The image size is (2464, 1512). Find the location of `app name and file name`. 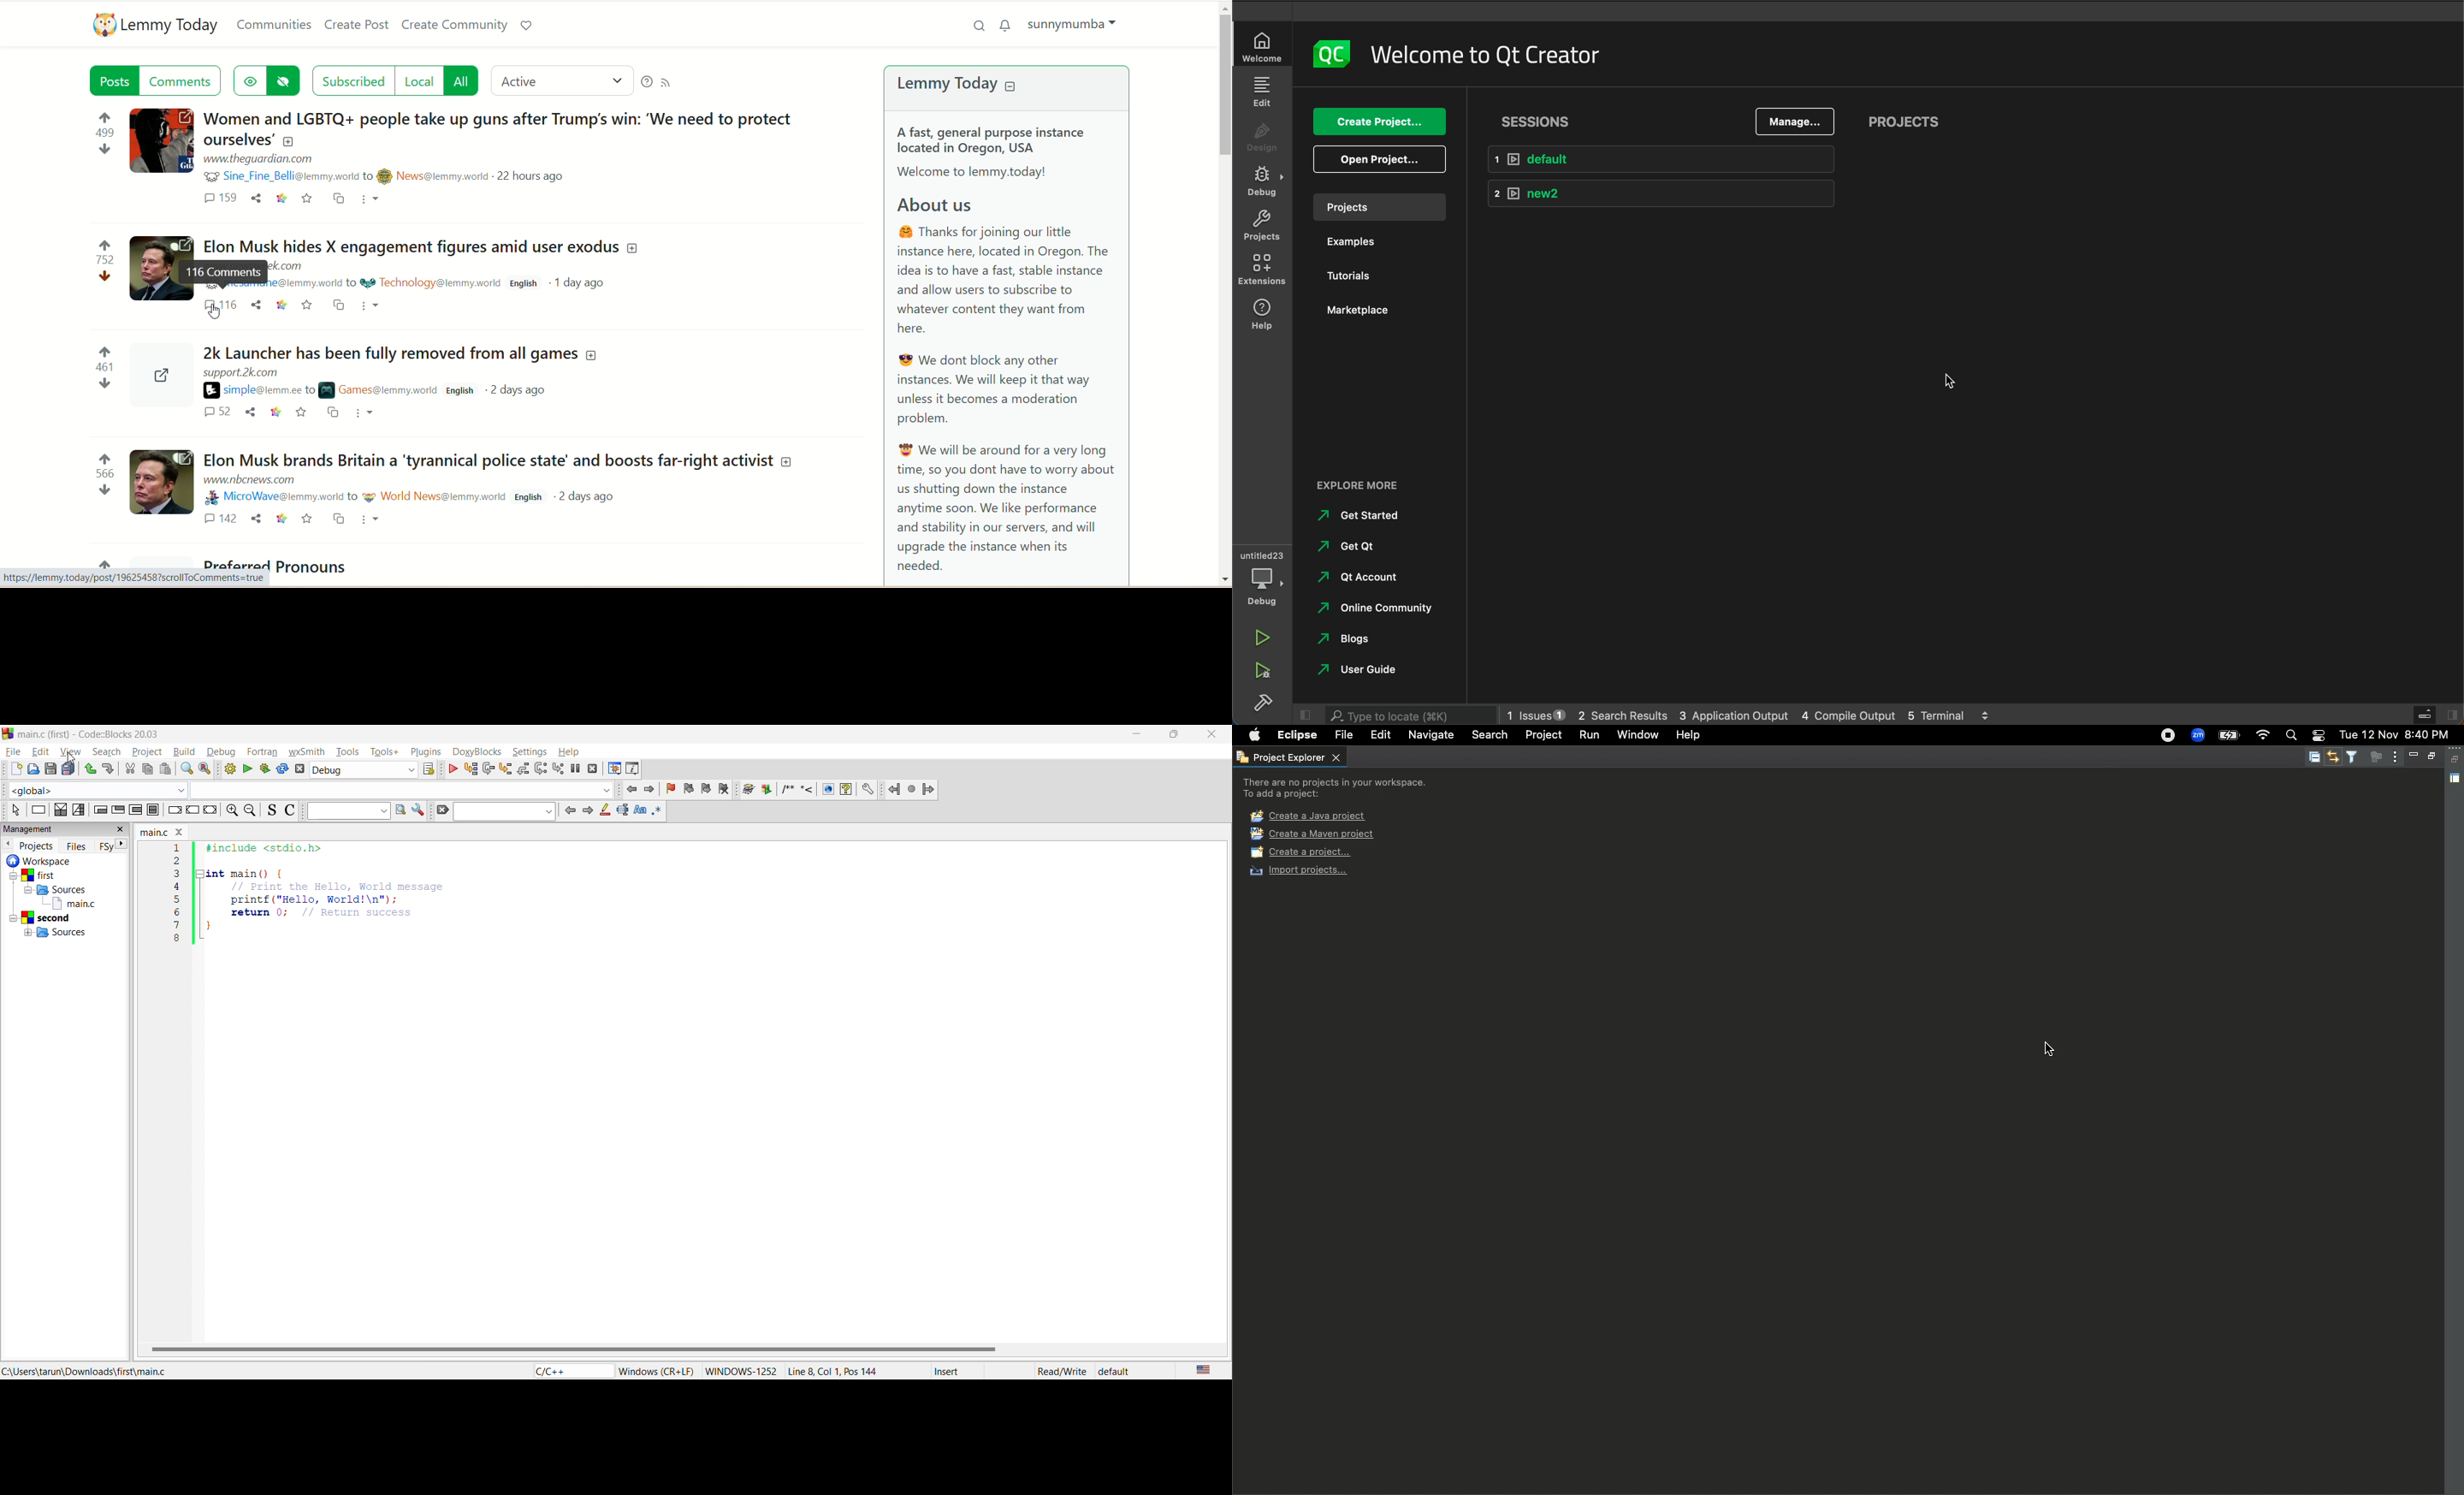

app name and file name is located at coordinates (89, 734).